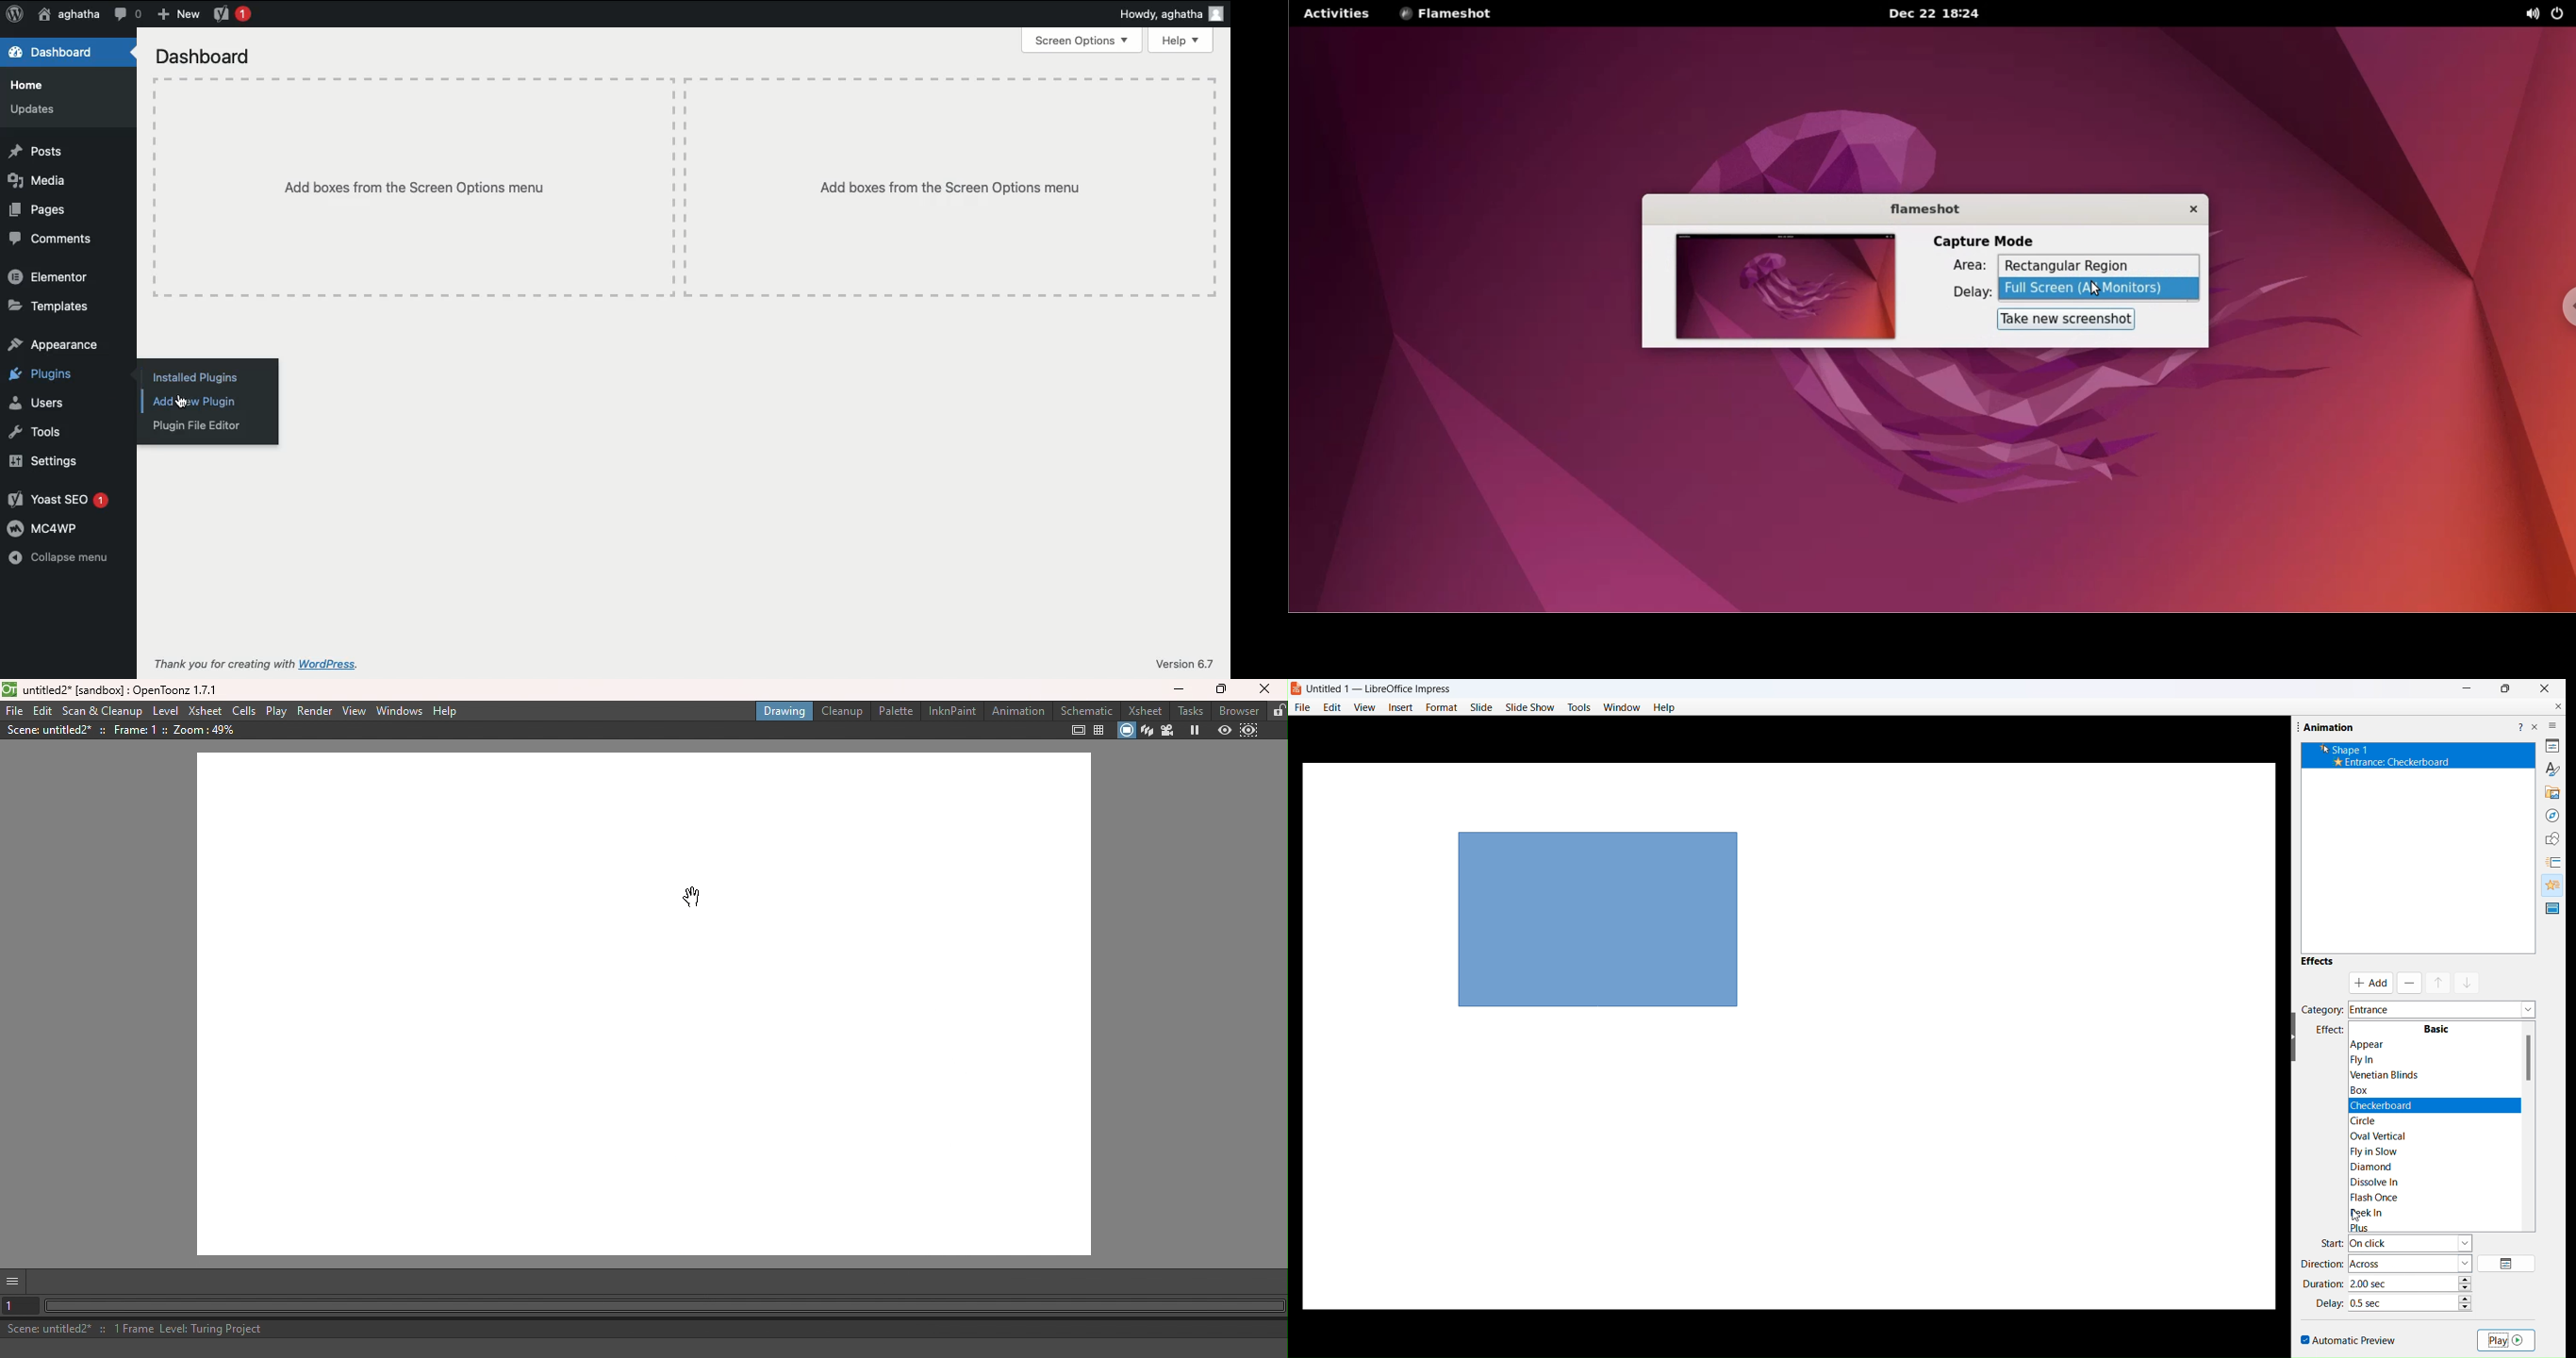 The image size is (2576, 1372). What do you see at coordinates (2519, 725) in the screenshot?
I see `help` at bounding box center [2519, 725].